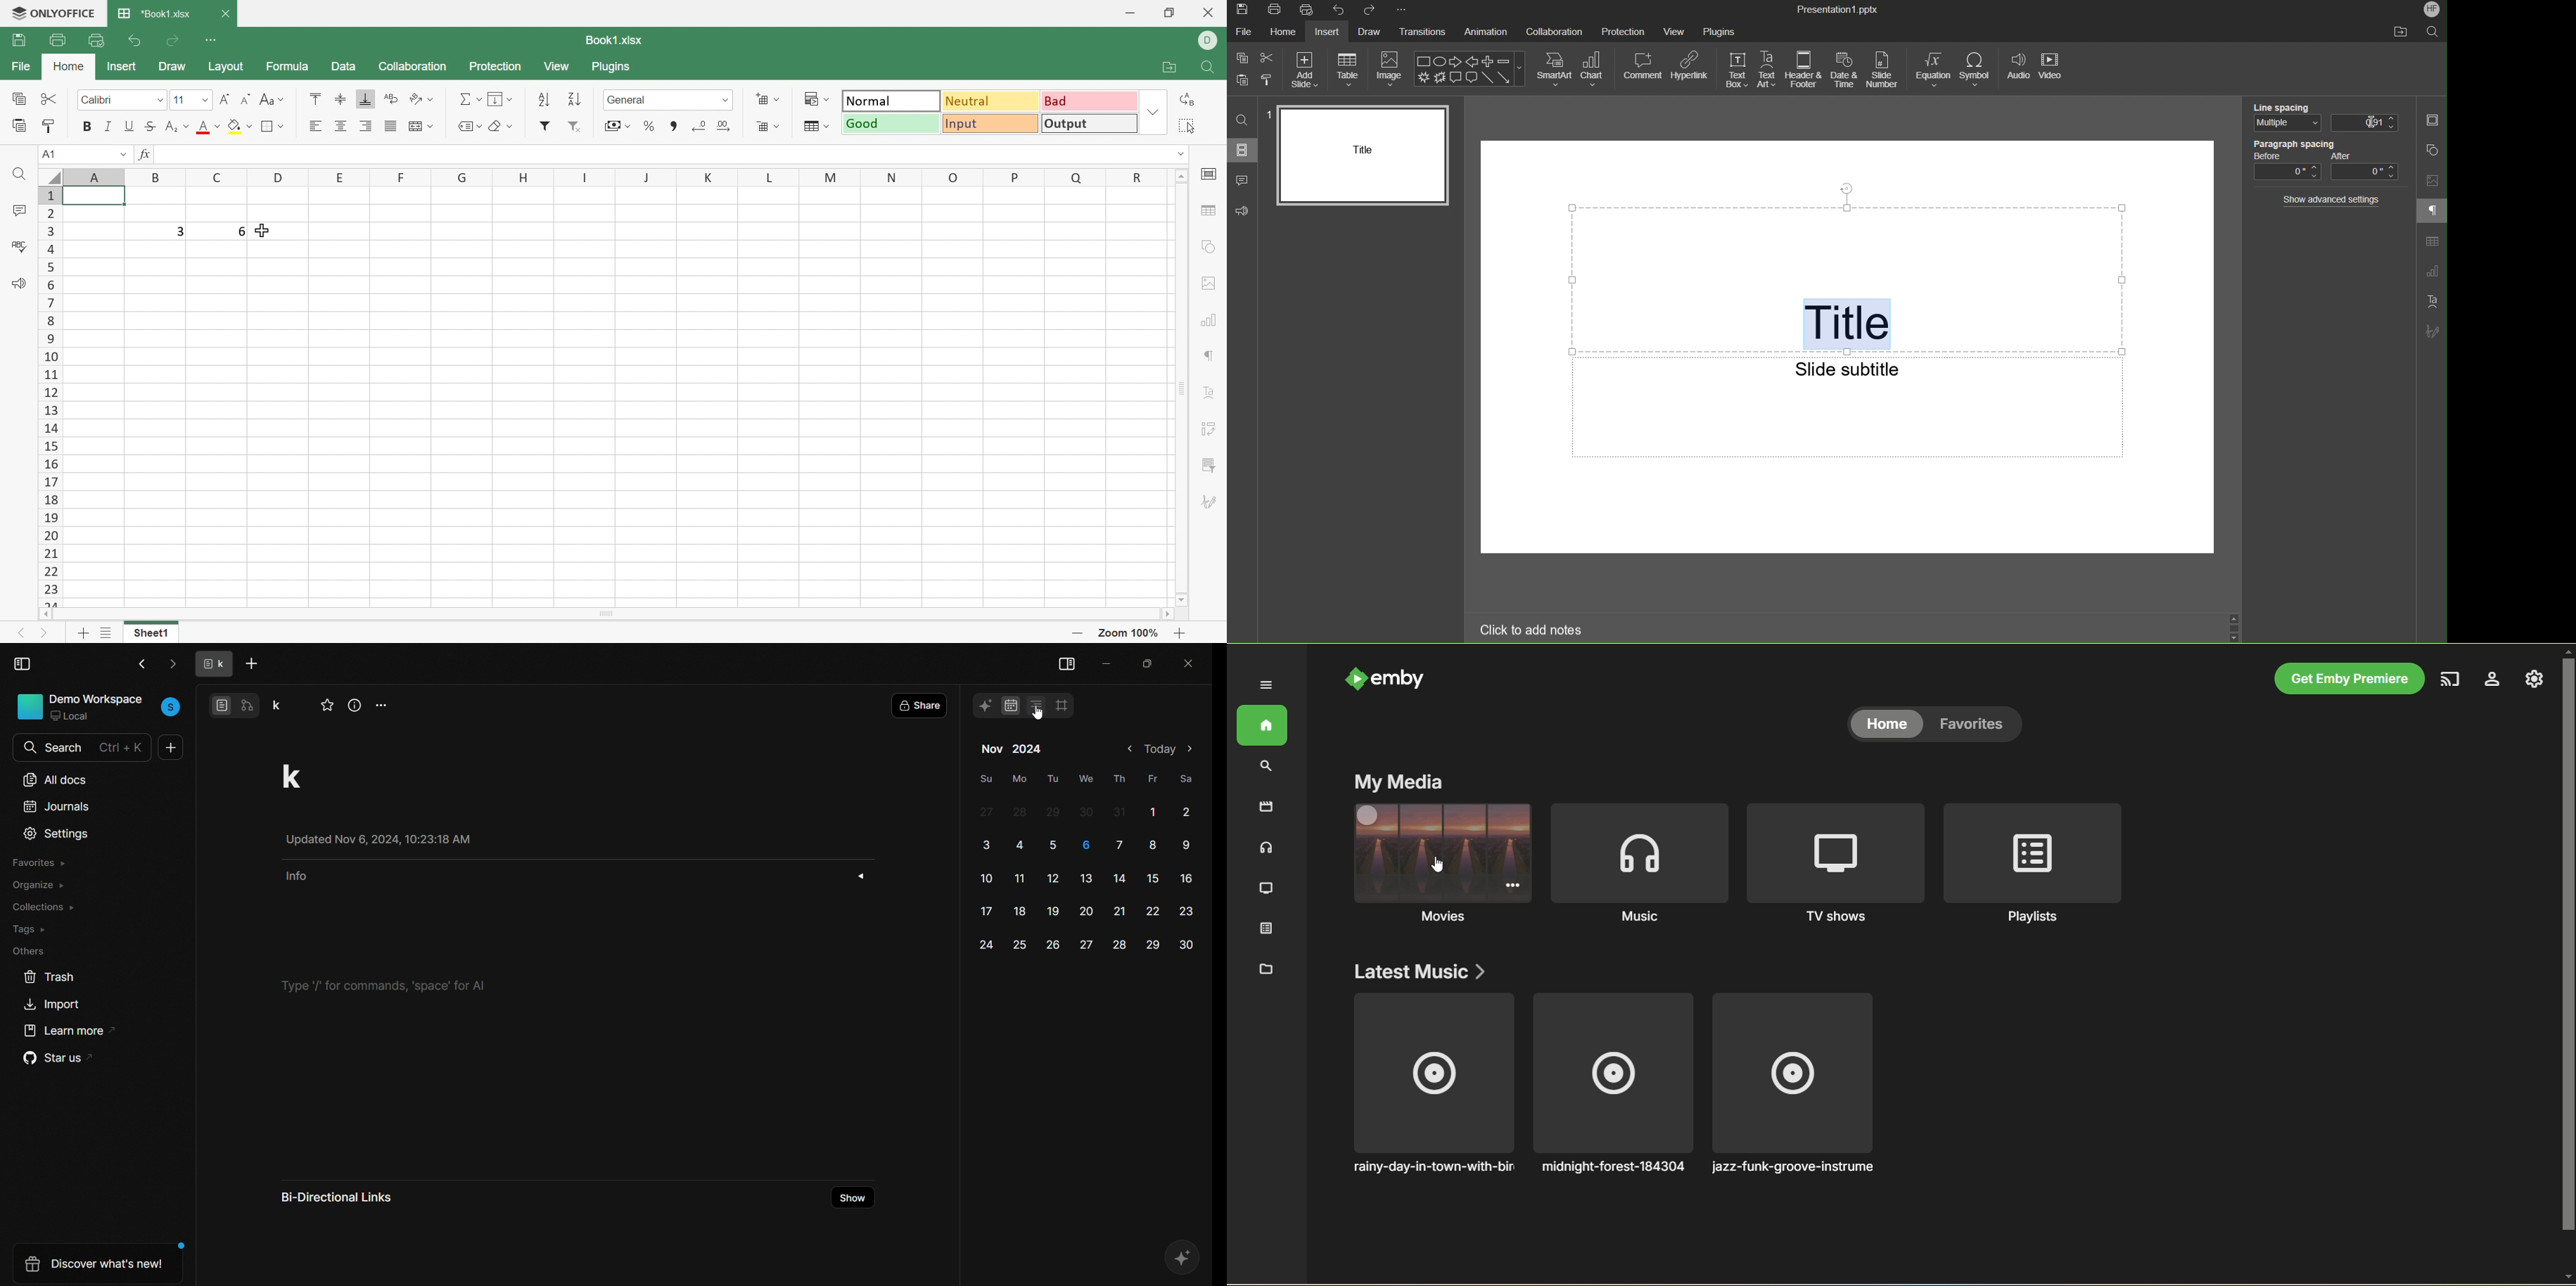  I want to click on journals, so click(56, 809).